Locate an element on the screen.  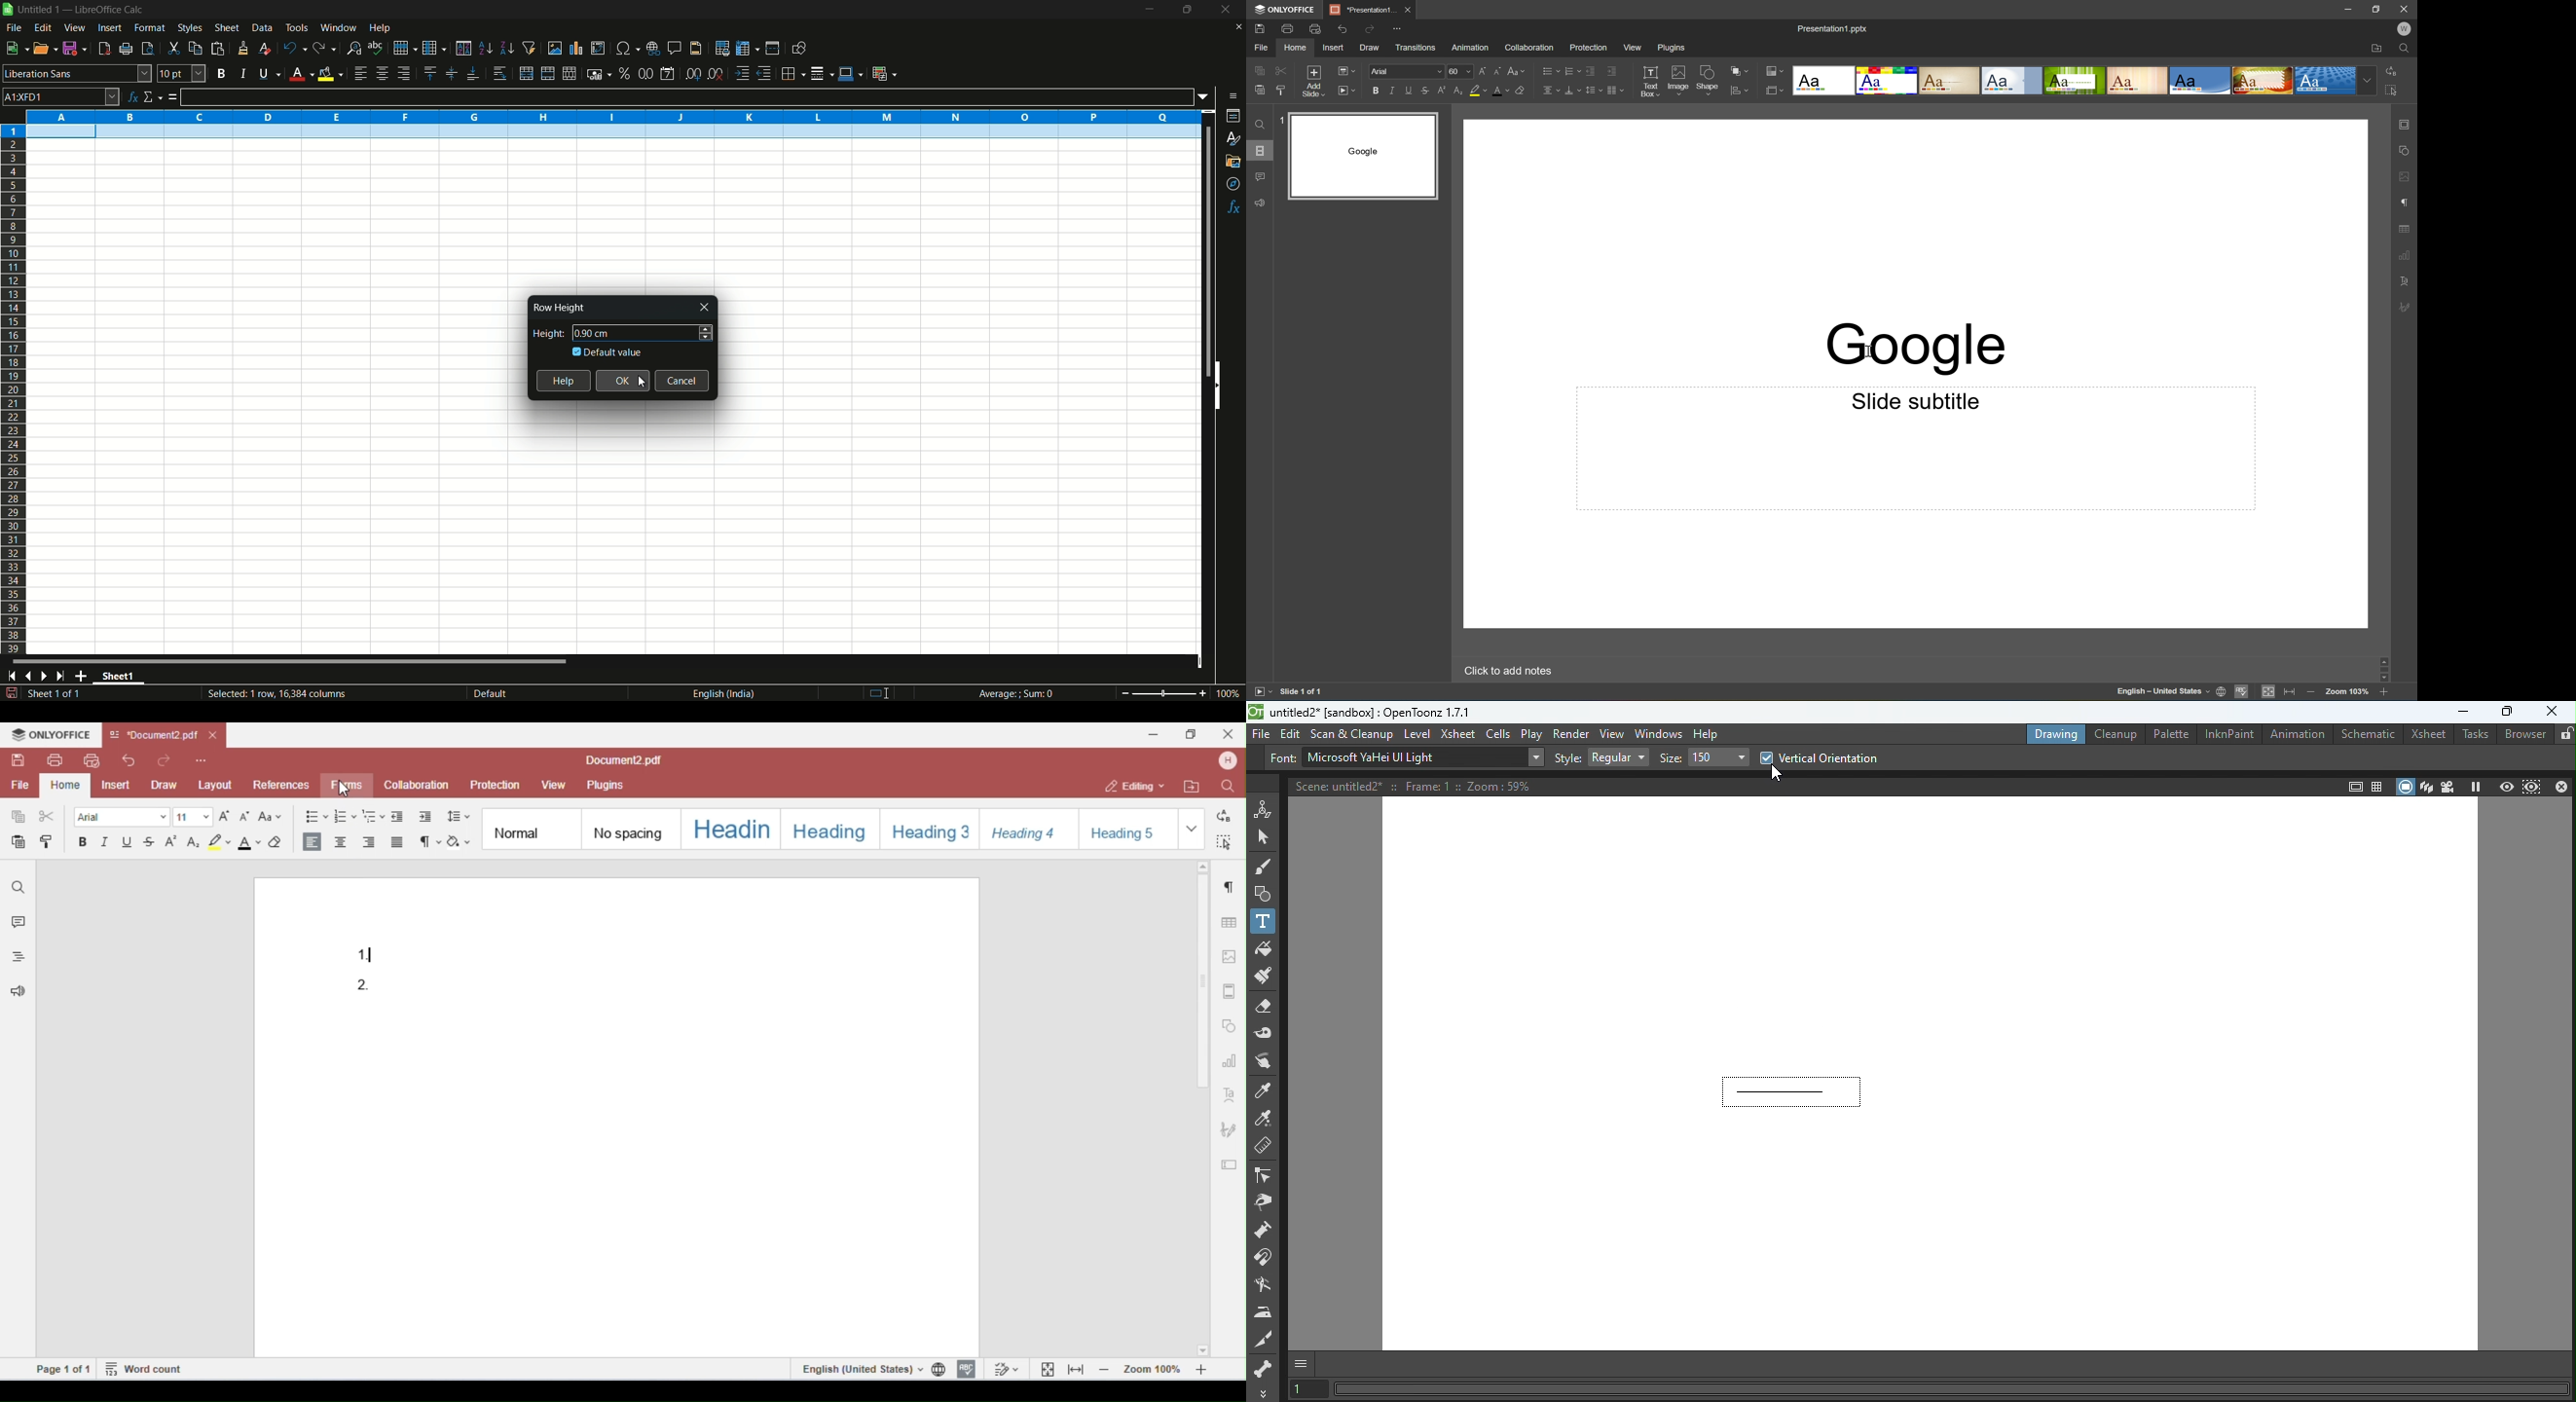
tools menu is located at coordinates (296, 27).